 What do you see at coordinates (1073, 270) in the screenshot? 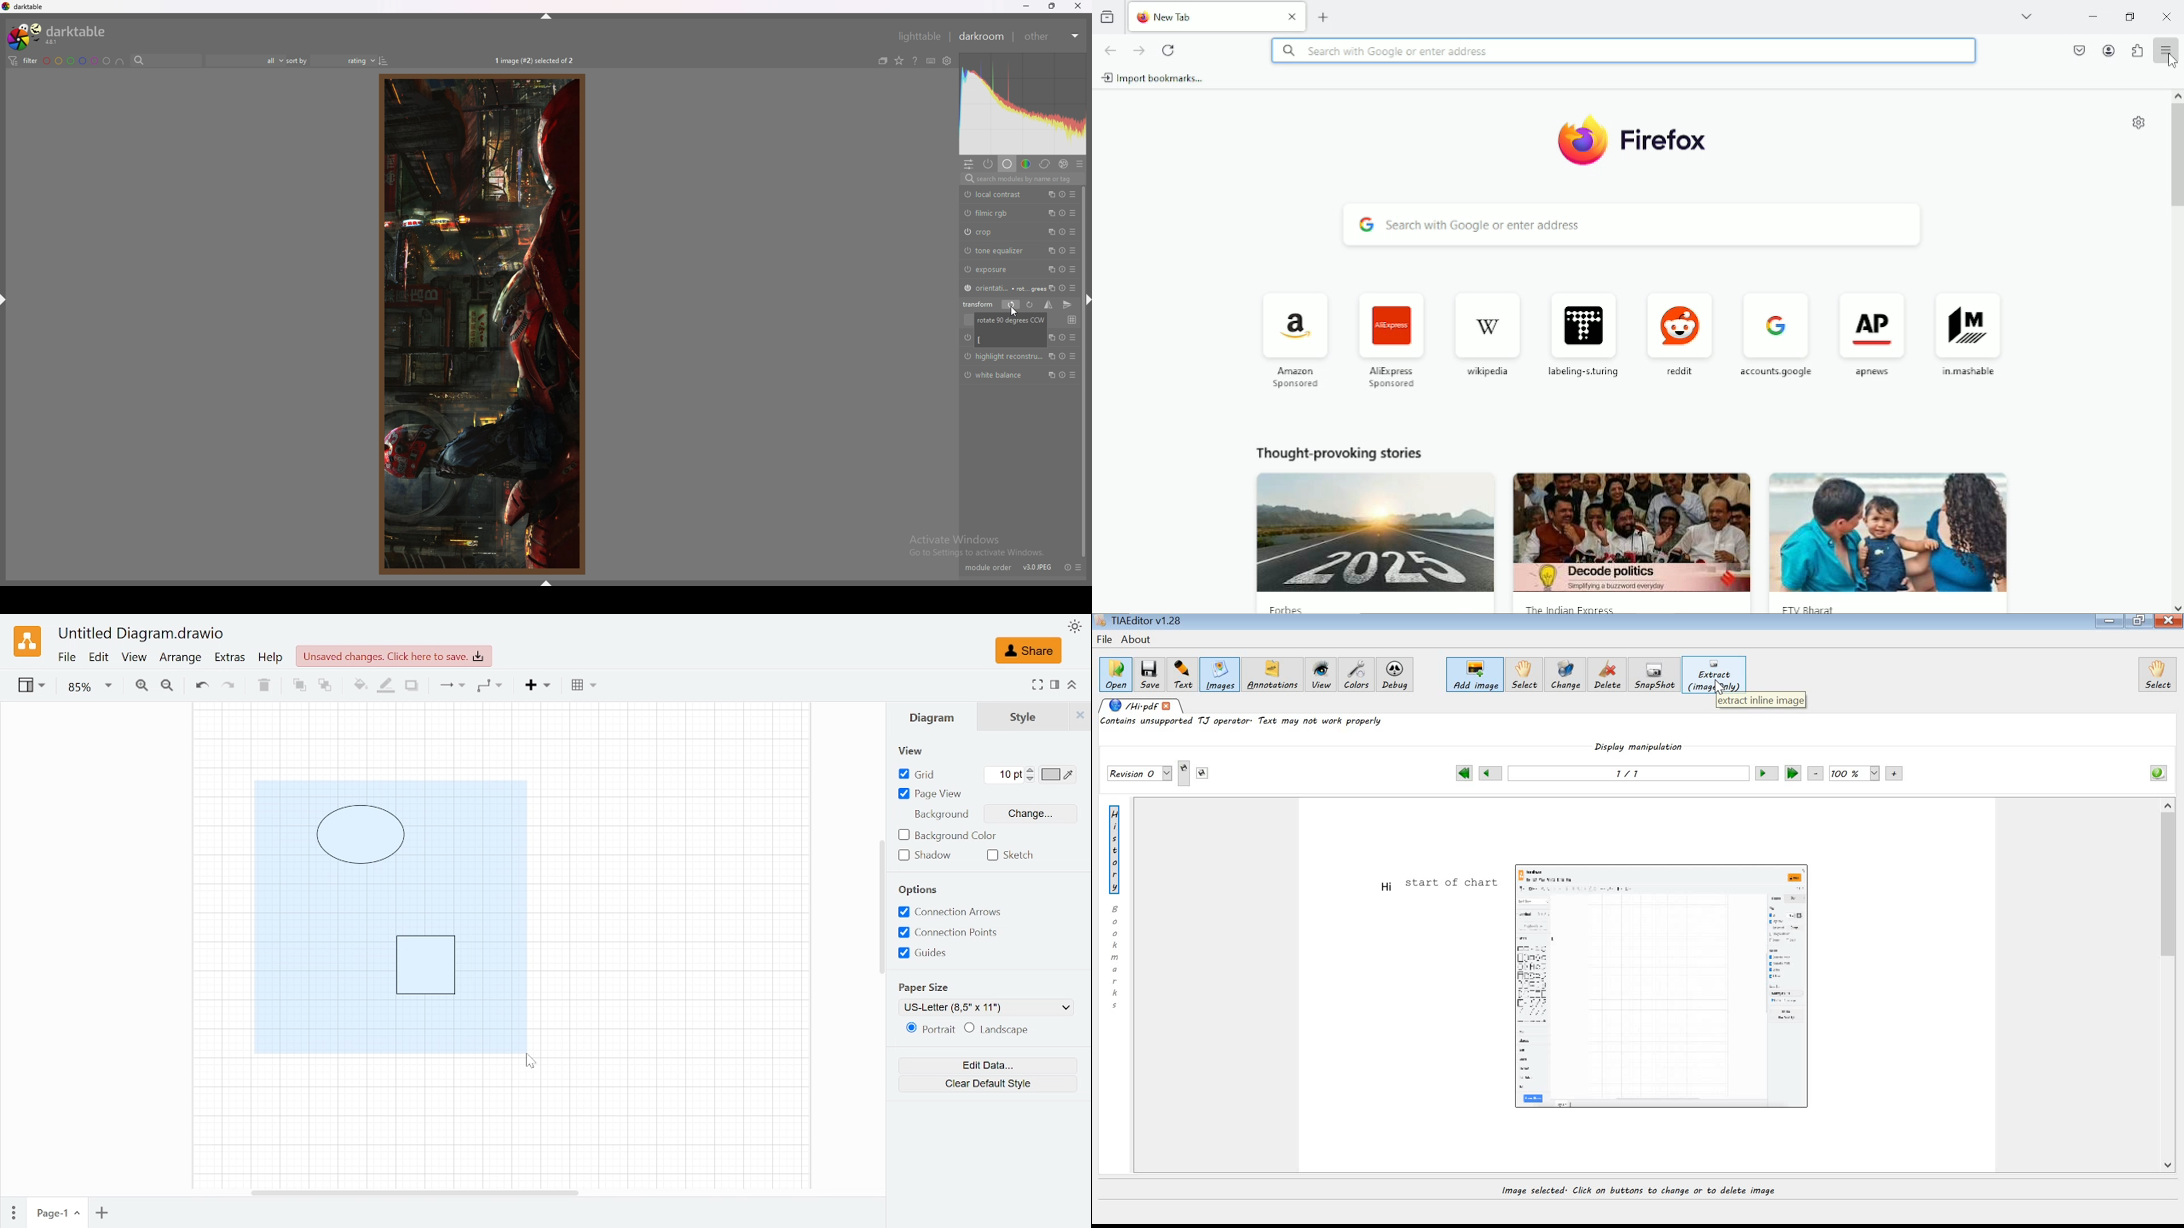
I see `presets` at bounding box center [1073, 270].